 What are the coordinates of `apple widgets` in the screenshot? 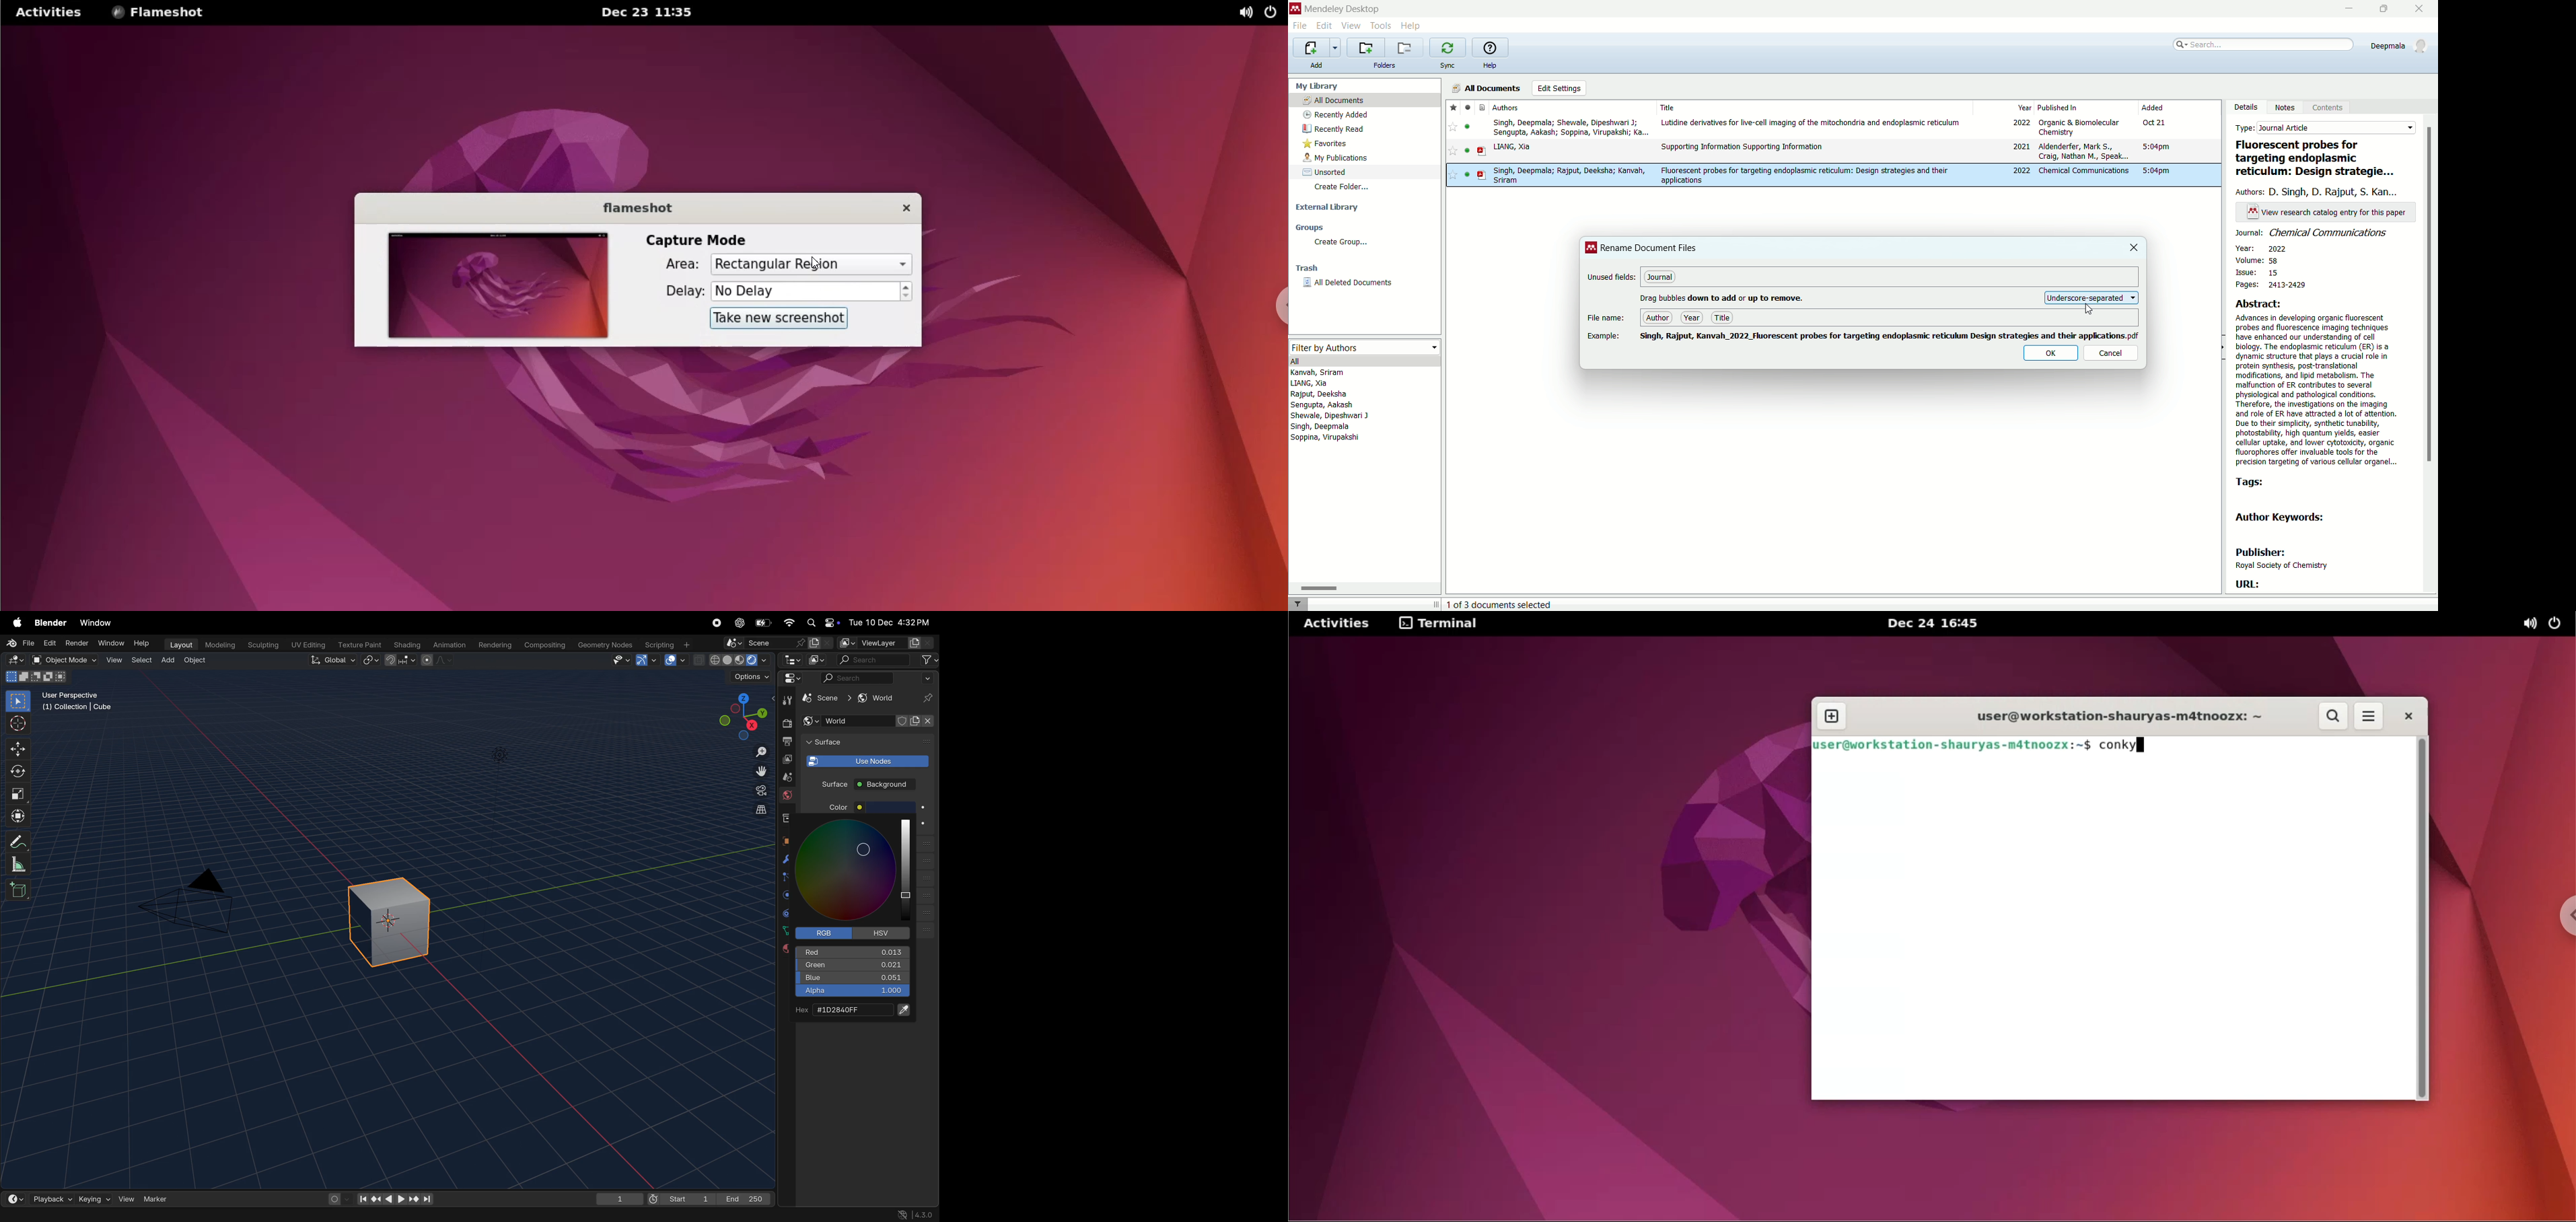 It's located at (821, 623).